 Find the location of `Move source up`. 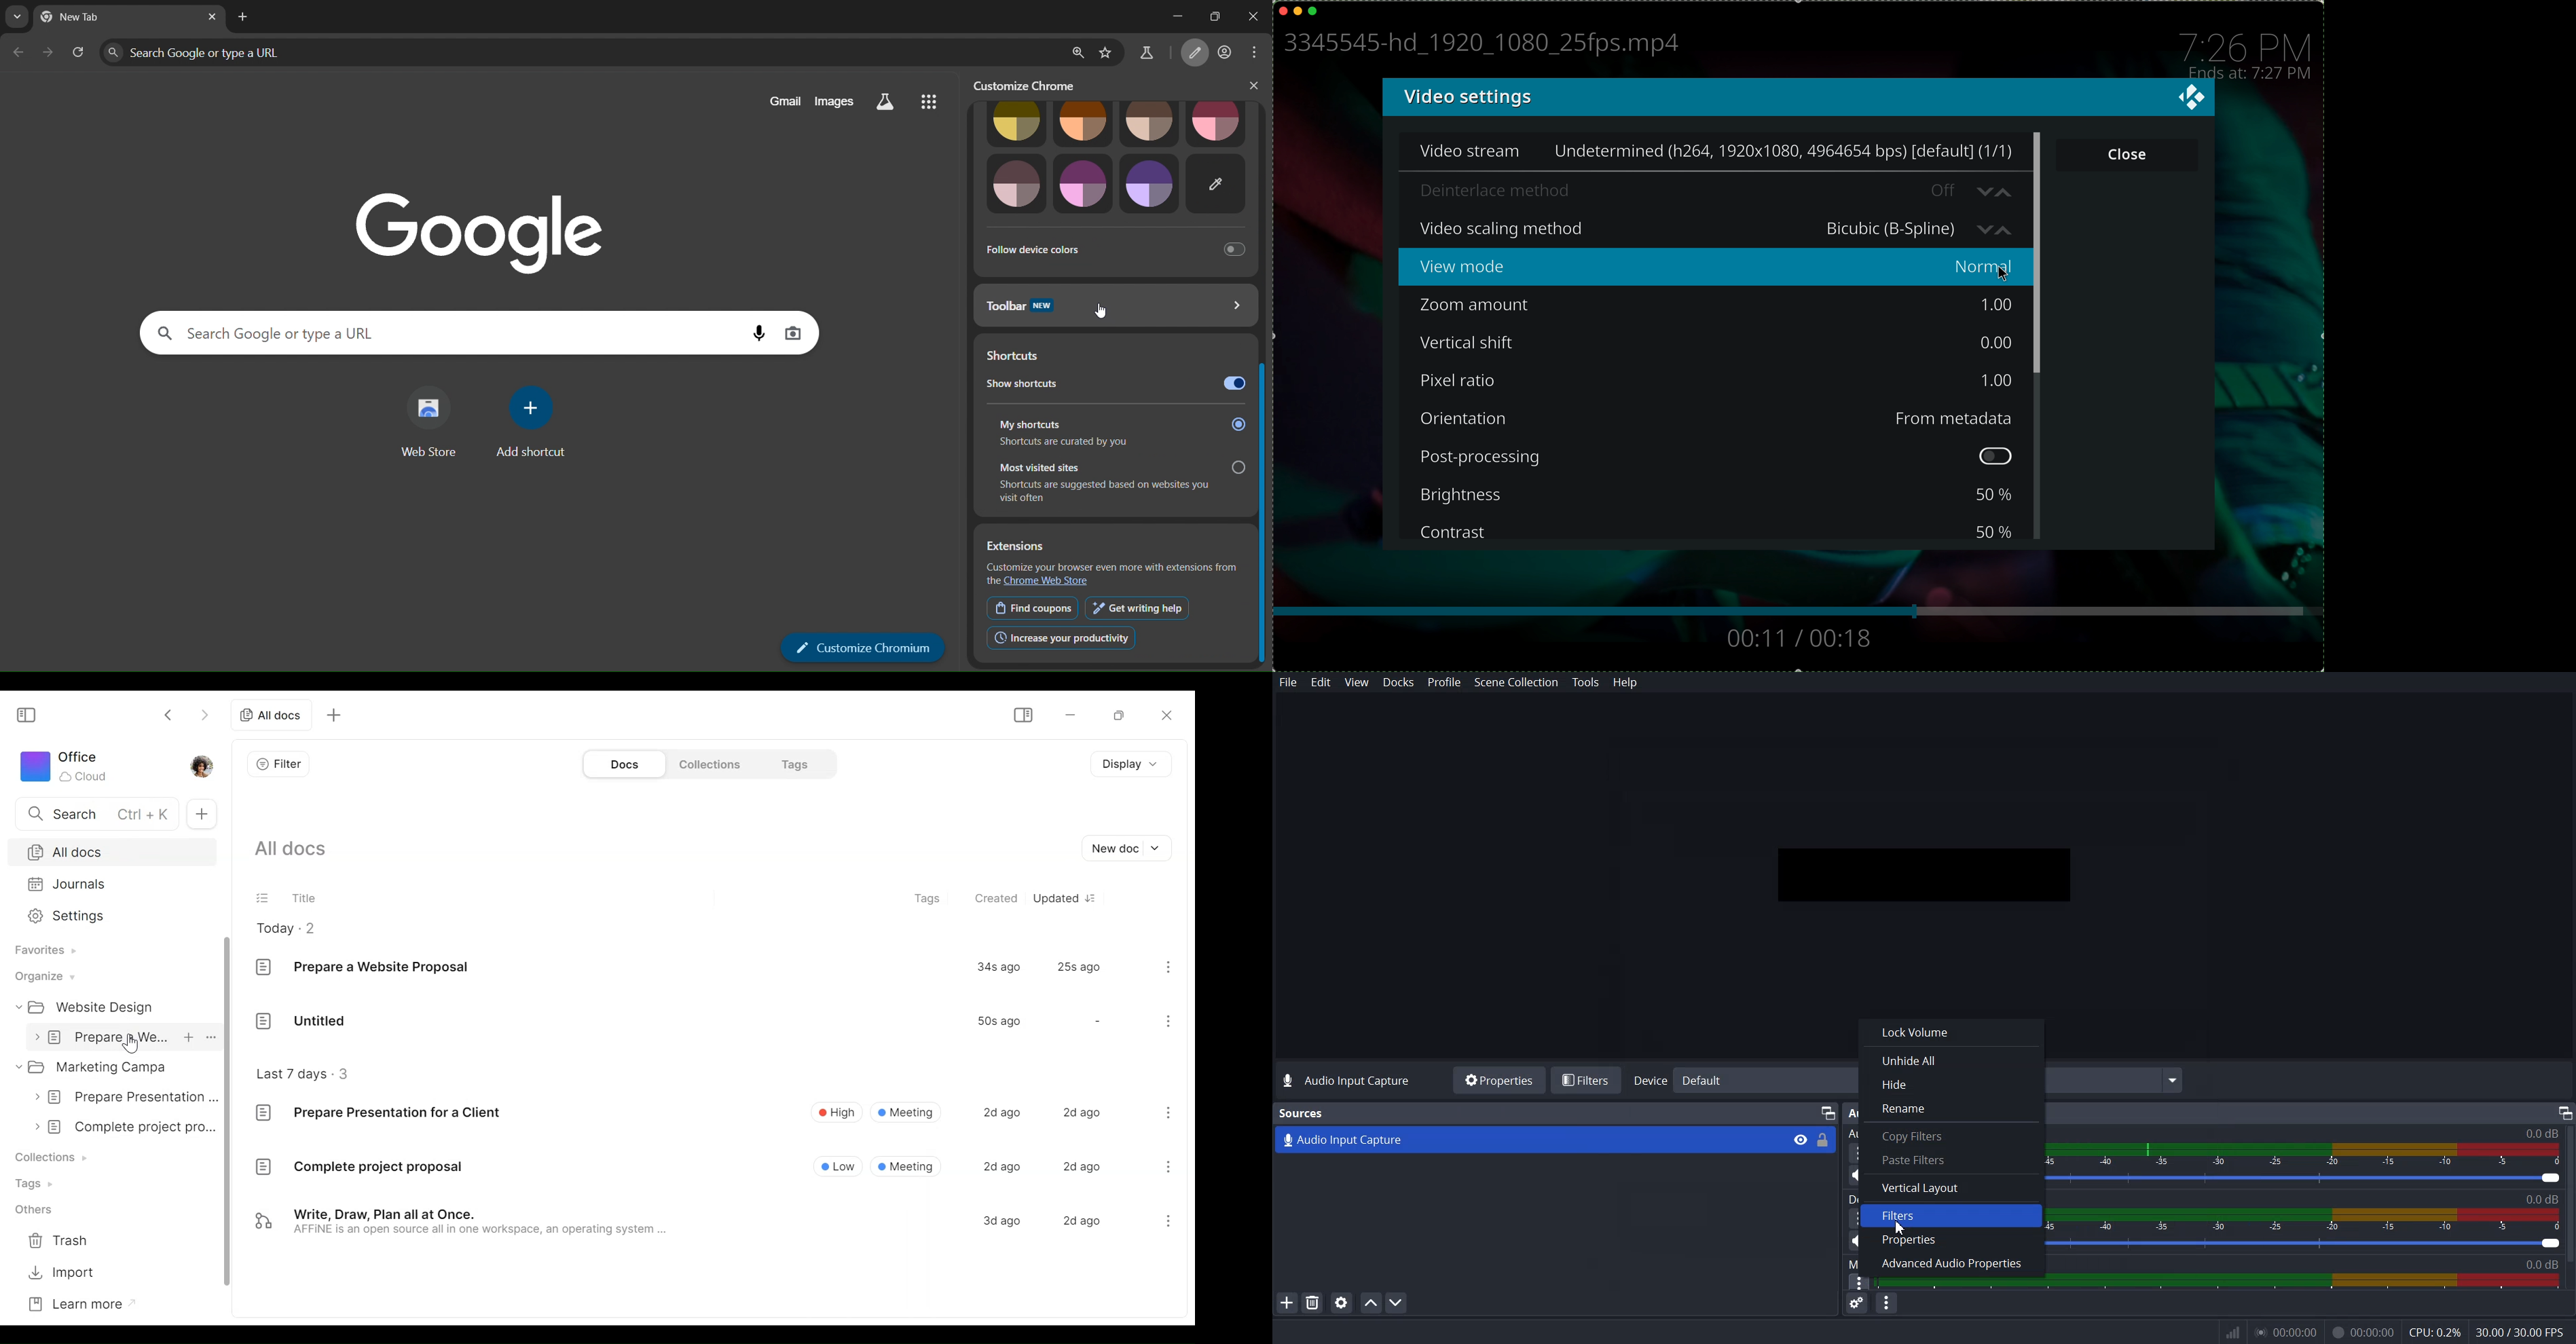

Move source up is located at coordinates (1371, 1303).